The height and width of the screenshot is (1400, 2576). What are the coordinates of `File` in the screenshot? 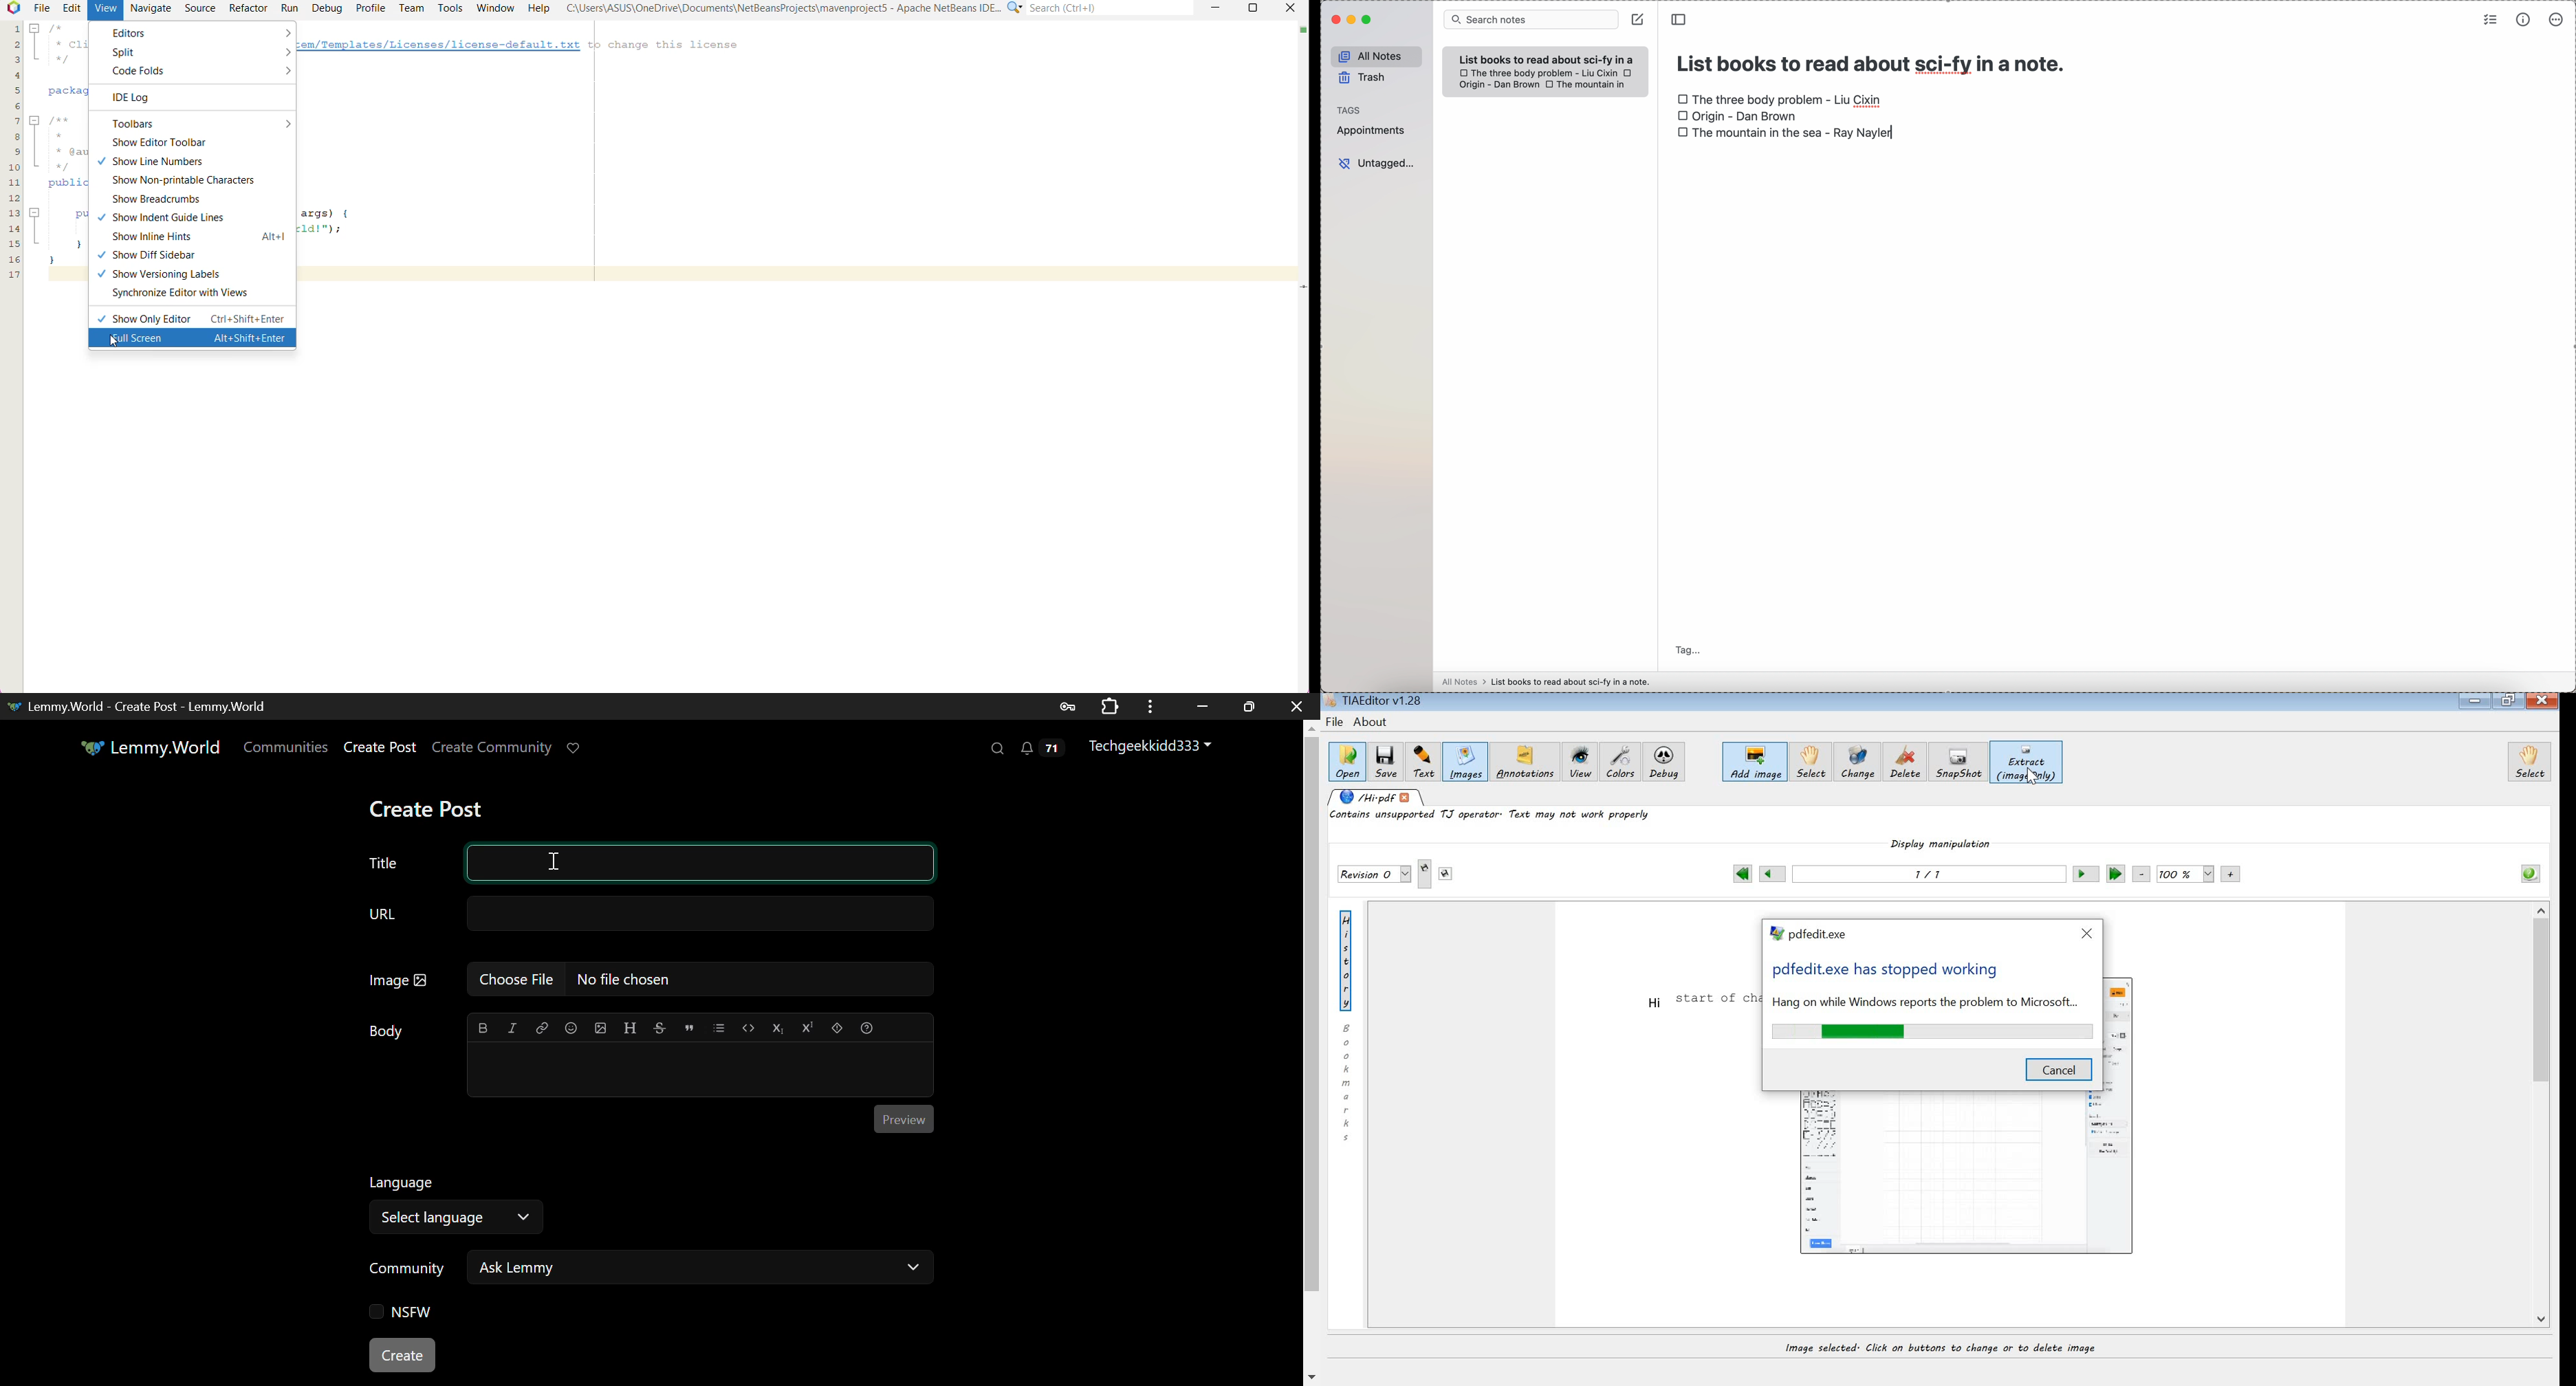 It's located at (41, 8).